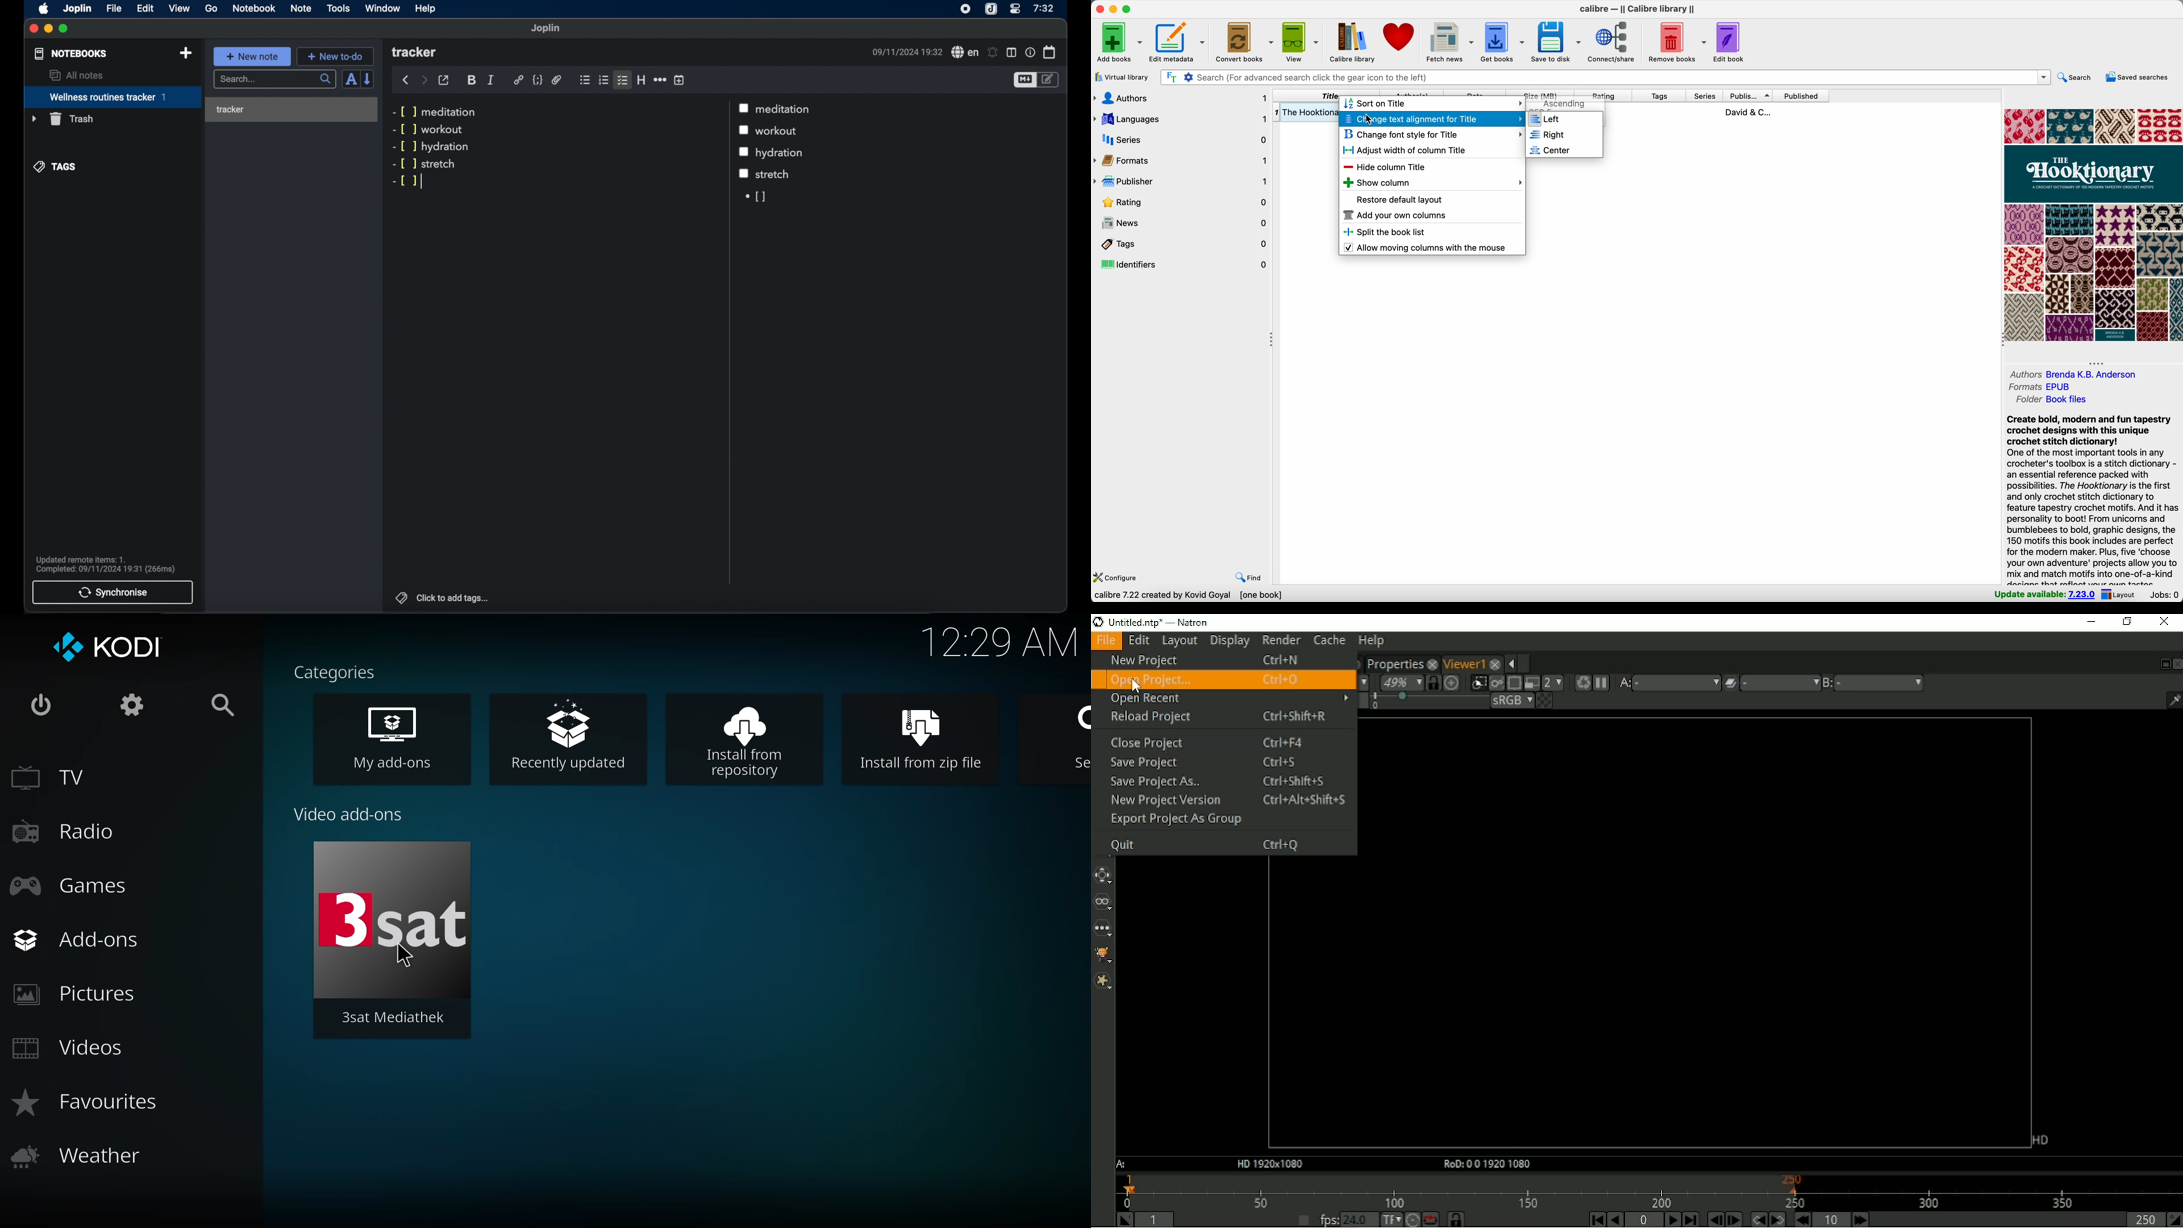 The image size is (2184, 1232). I want to click on kodi, so click(109, 648).